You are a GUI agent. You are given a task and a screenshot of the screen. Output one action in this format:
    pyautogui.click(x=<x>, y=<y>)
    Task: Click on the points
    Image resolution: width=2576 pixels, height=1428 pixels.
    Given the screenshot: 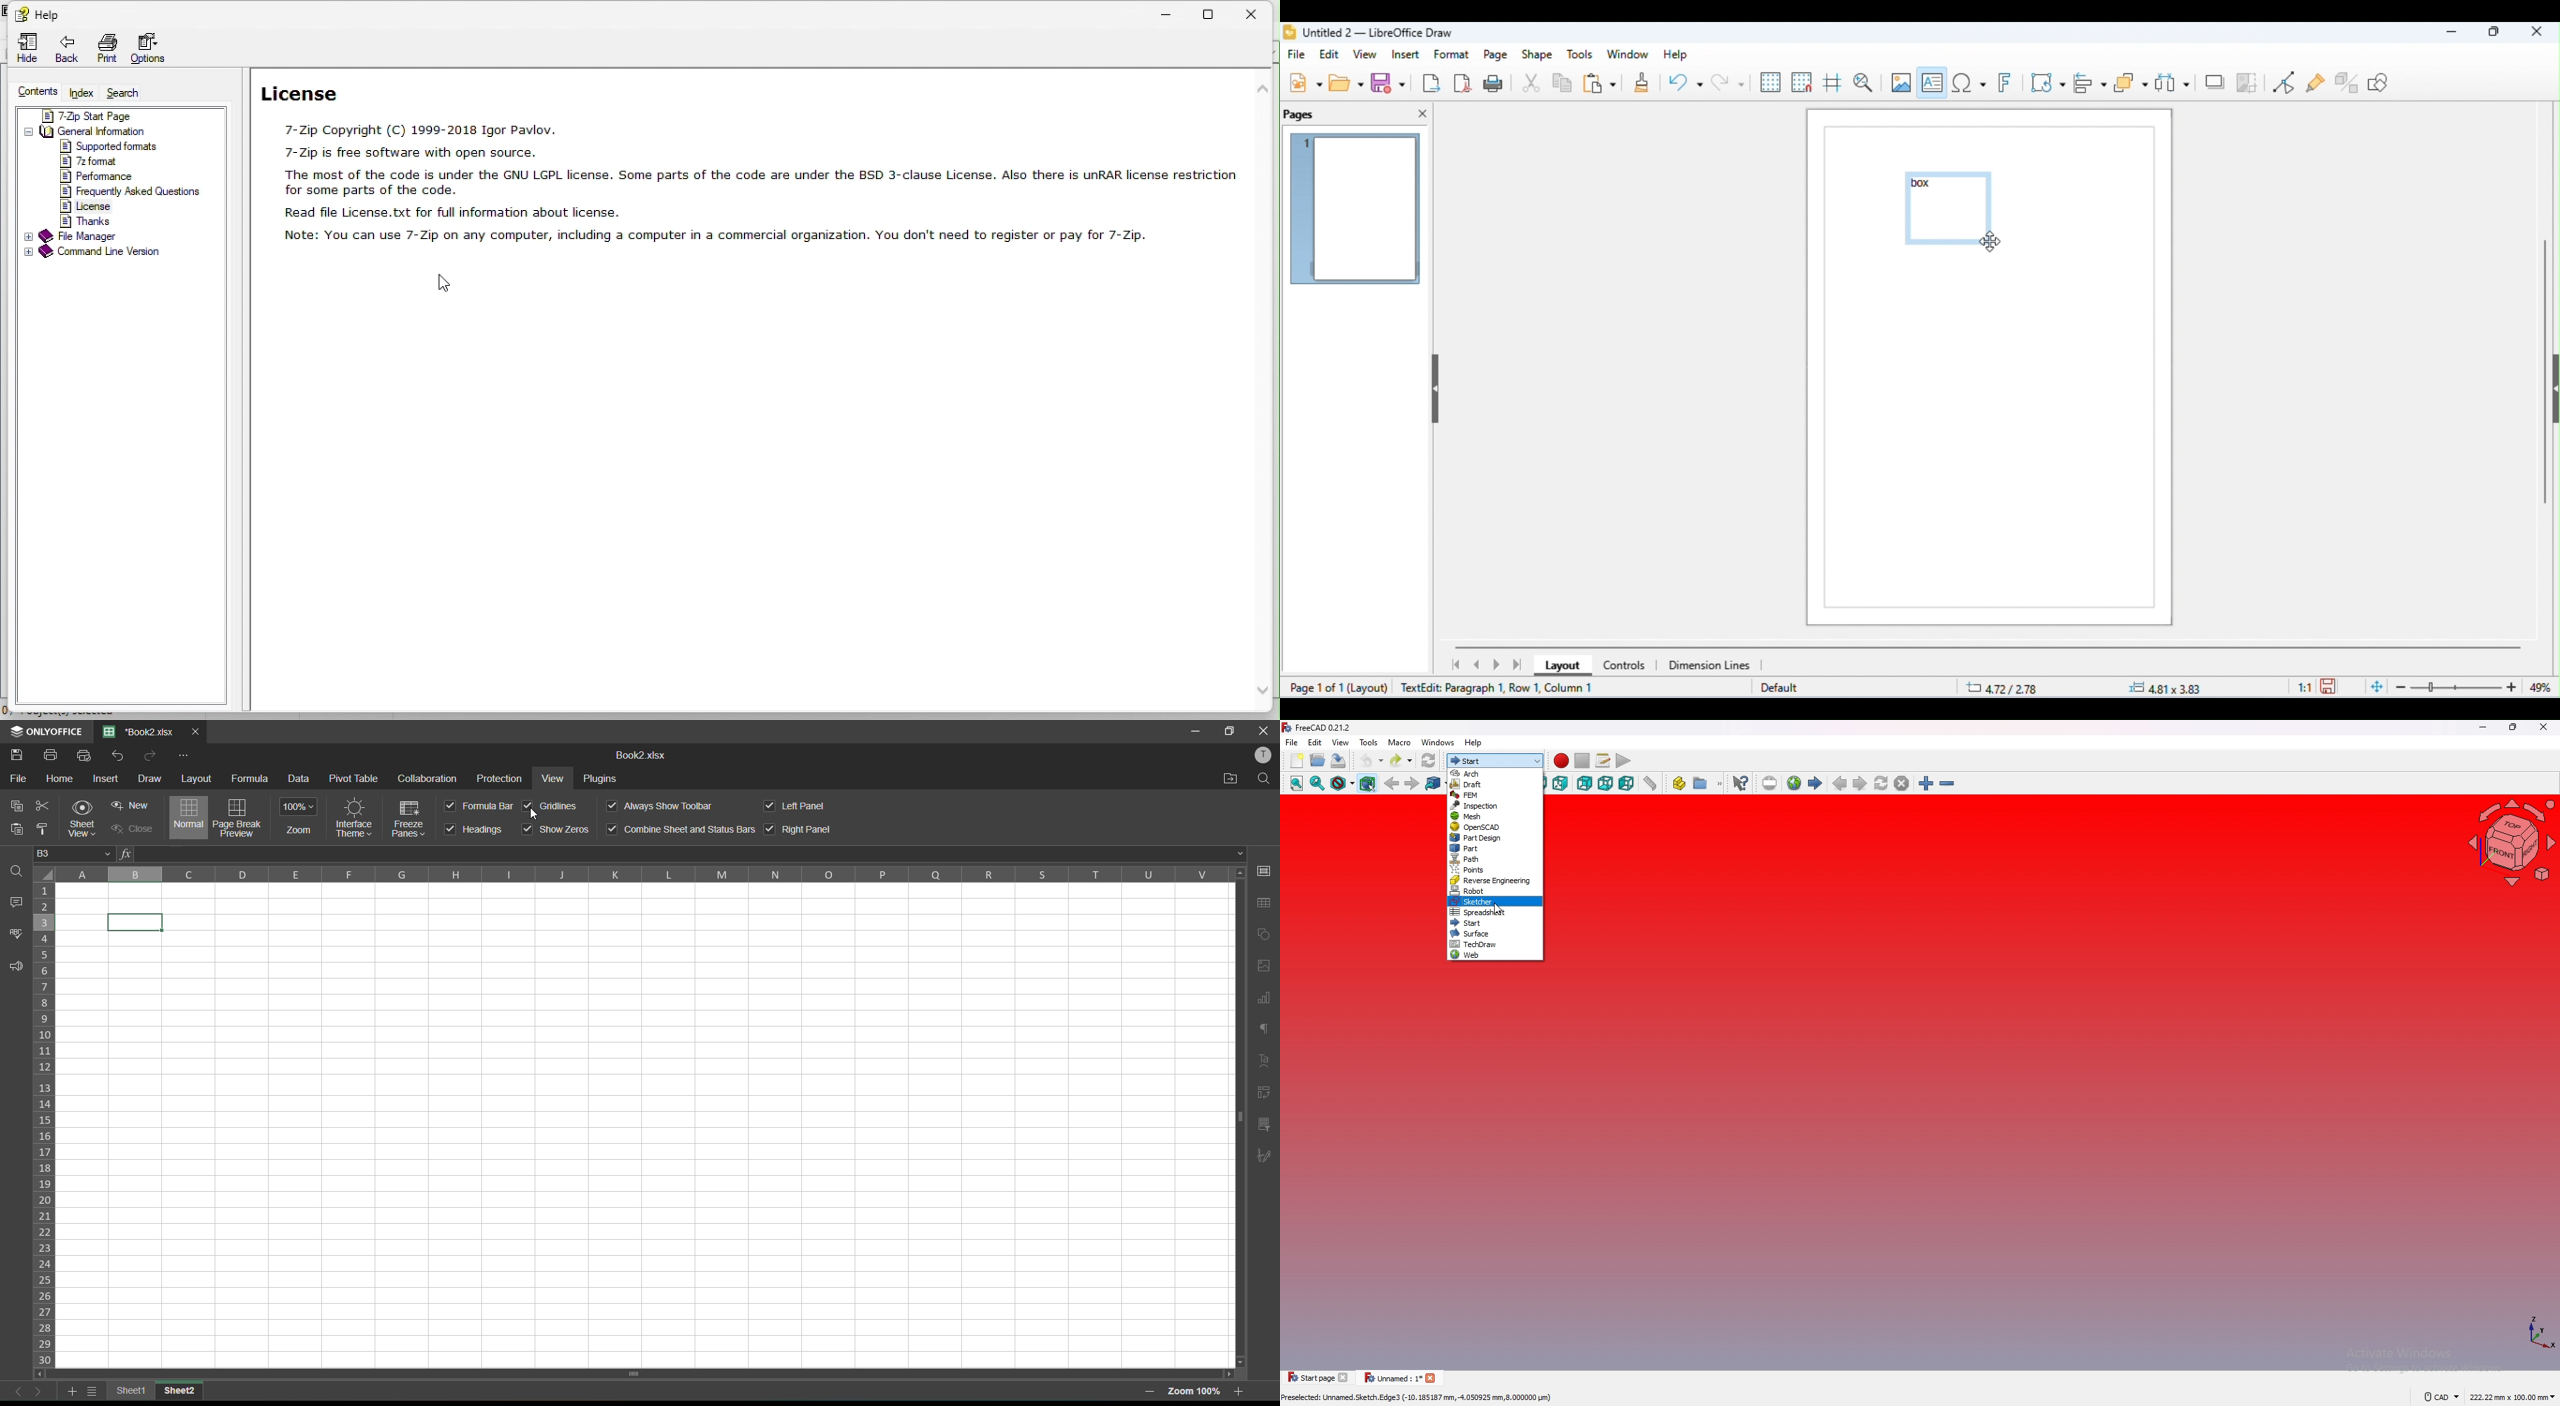 What is the action you would take?
    pyautogui.click(x=1495, y=869)
    